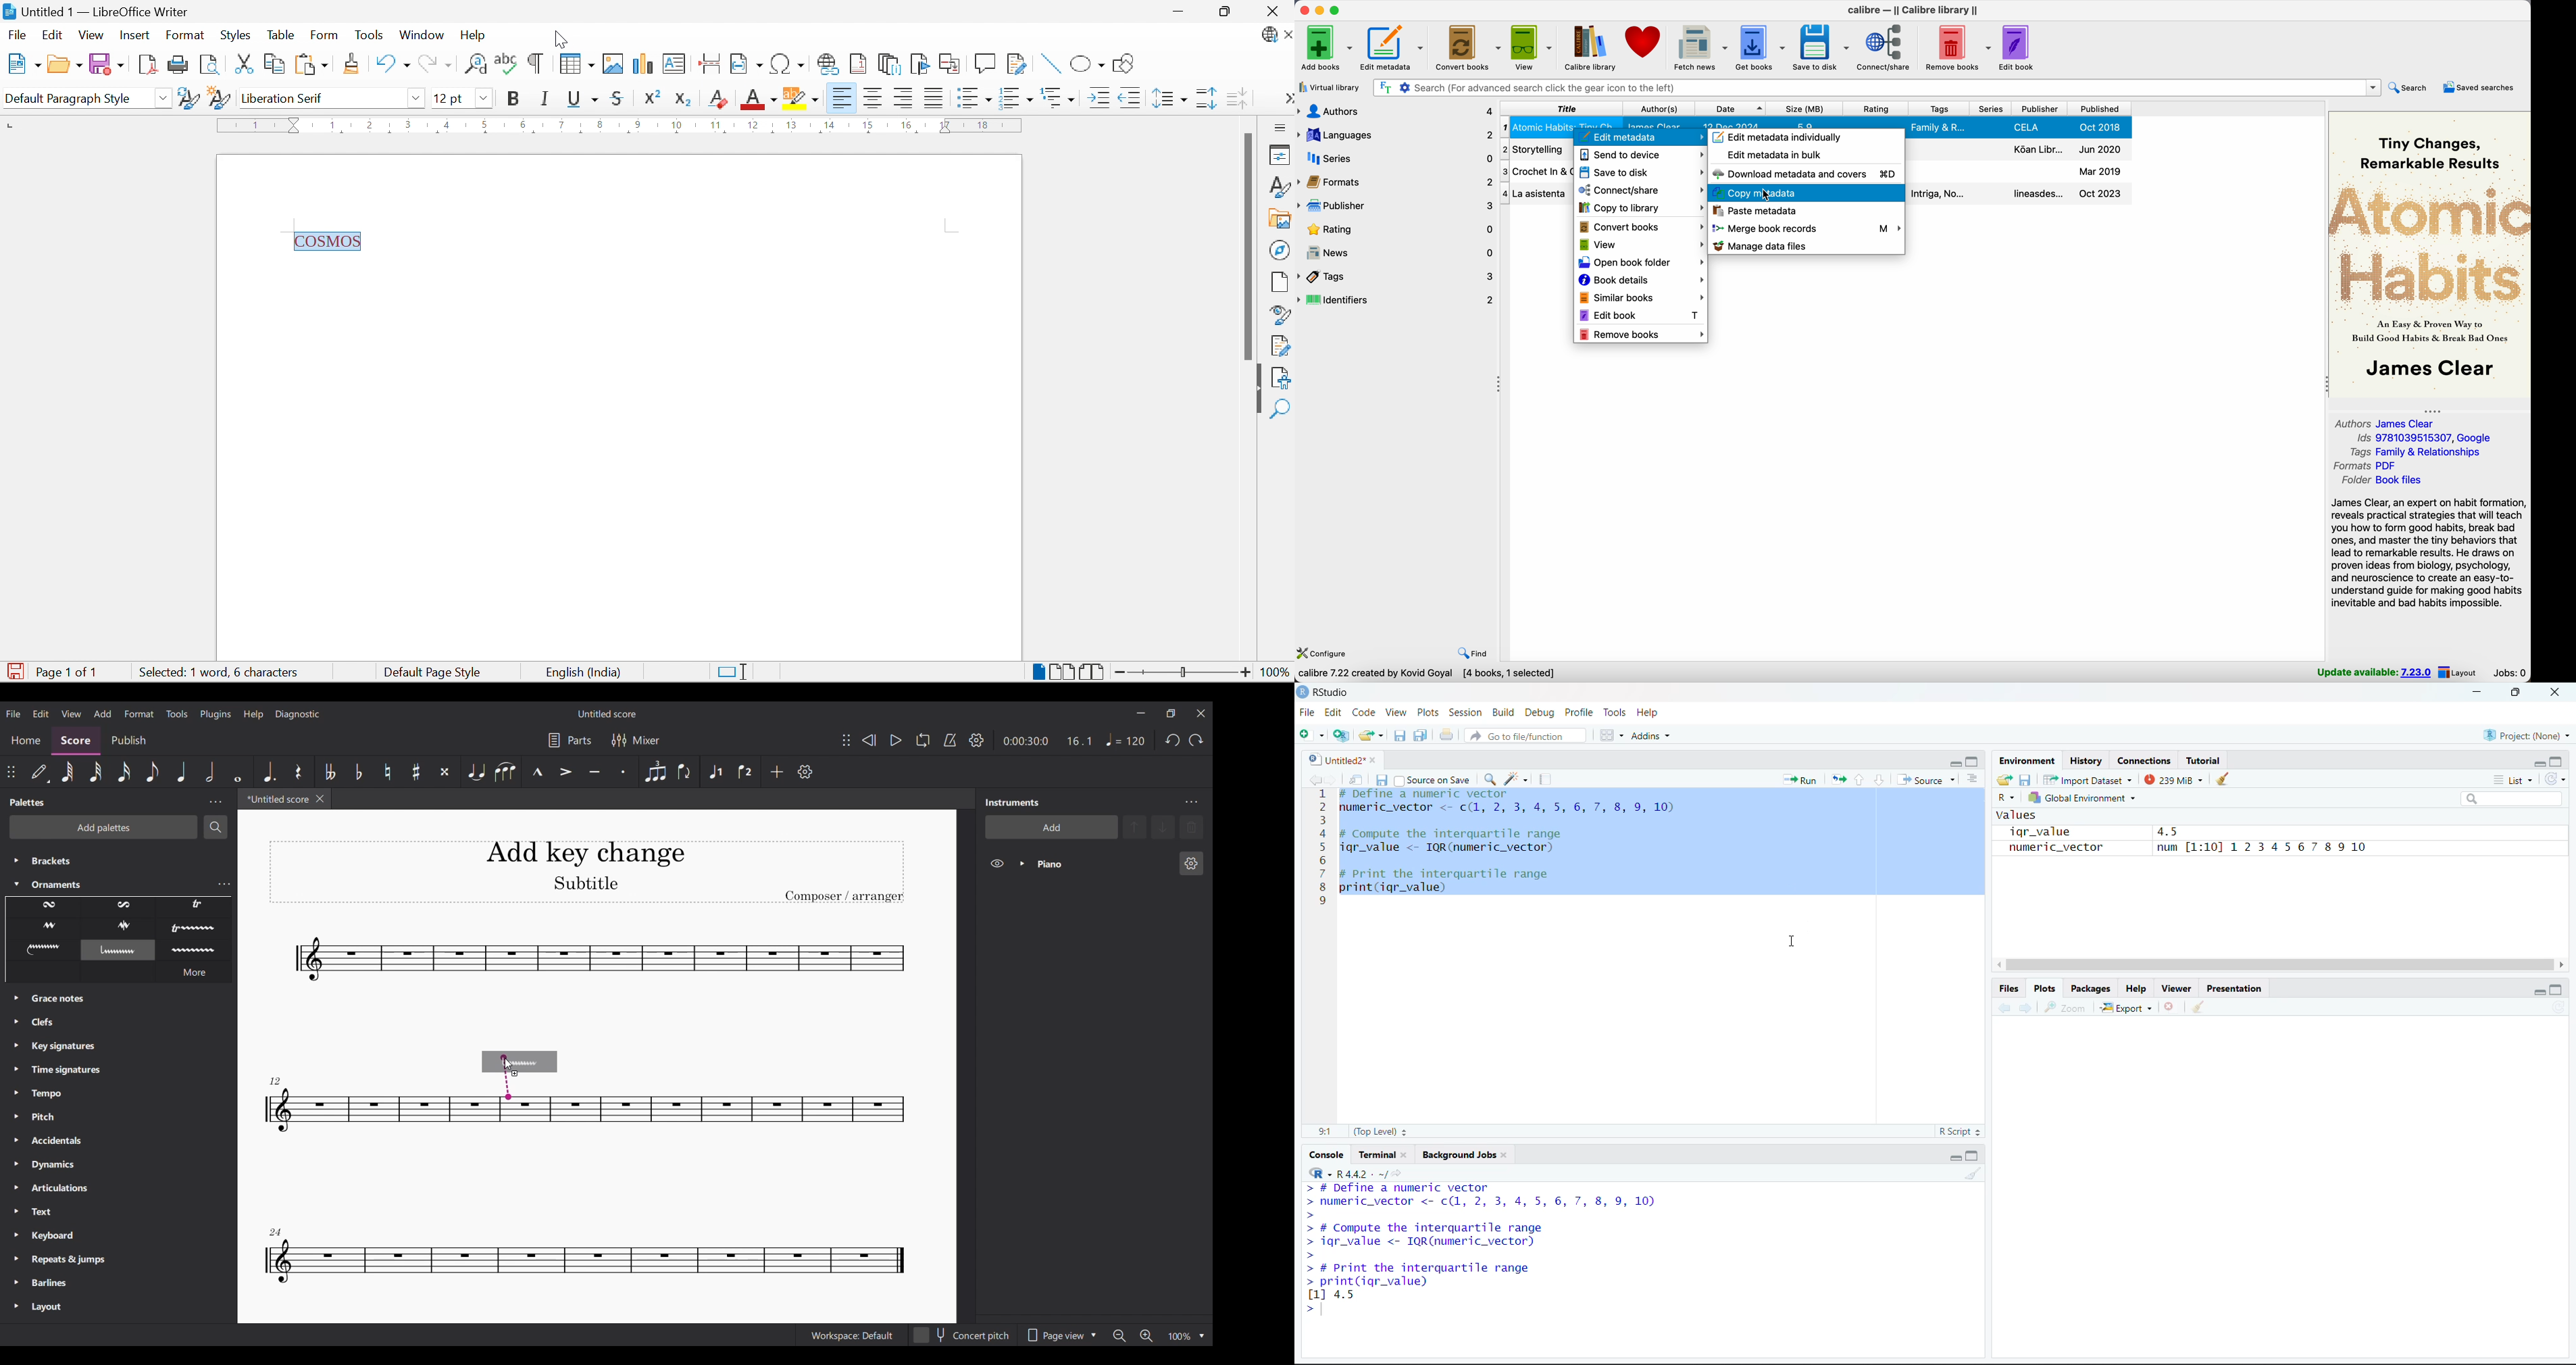  What do you see at coordinates (1661, 108) in the screenshot?
I see `author(s)` at bounding box center [1661, 108].